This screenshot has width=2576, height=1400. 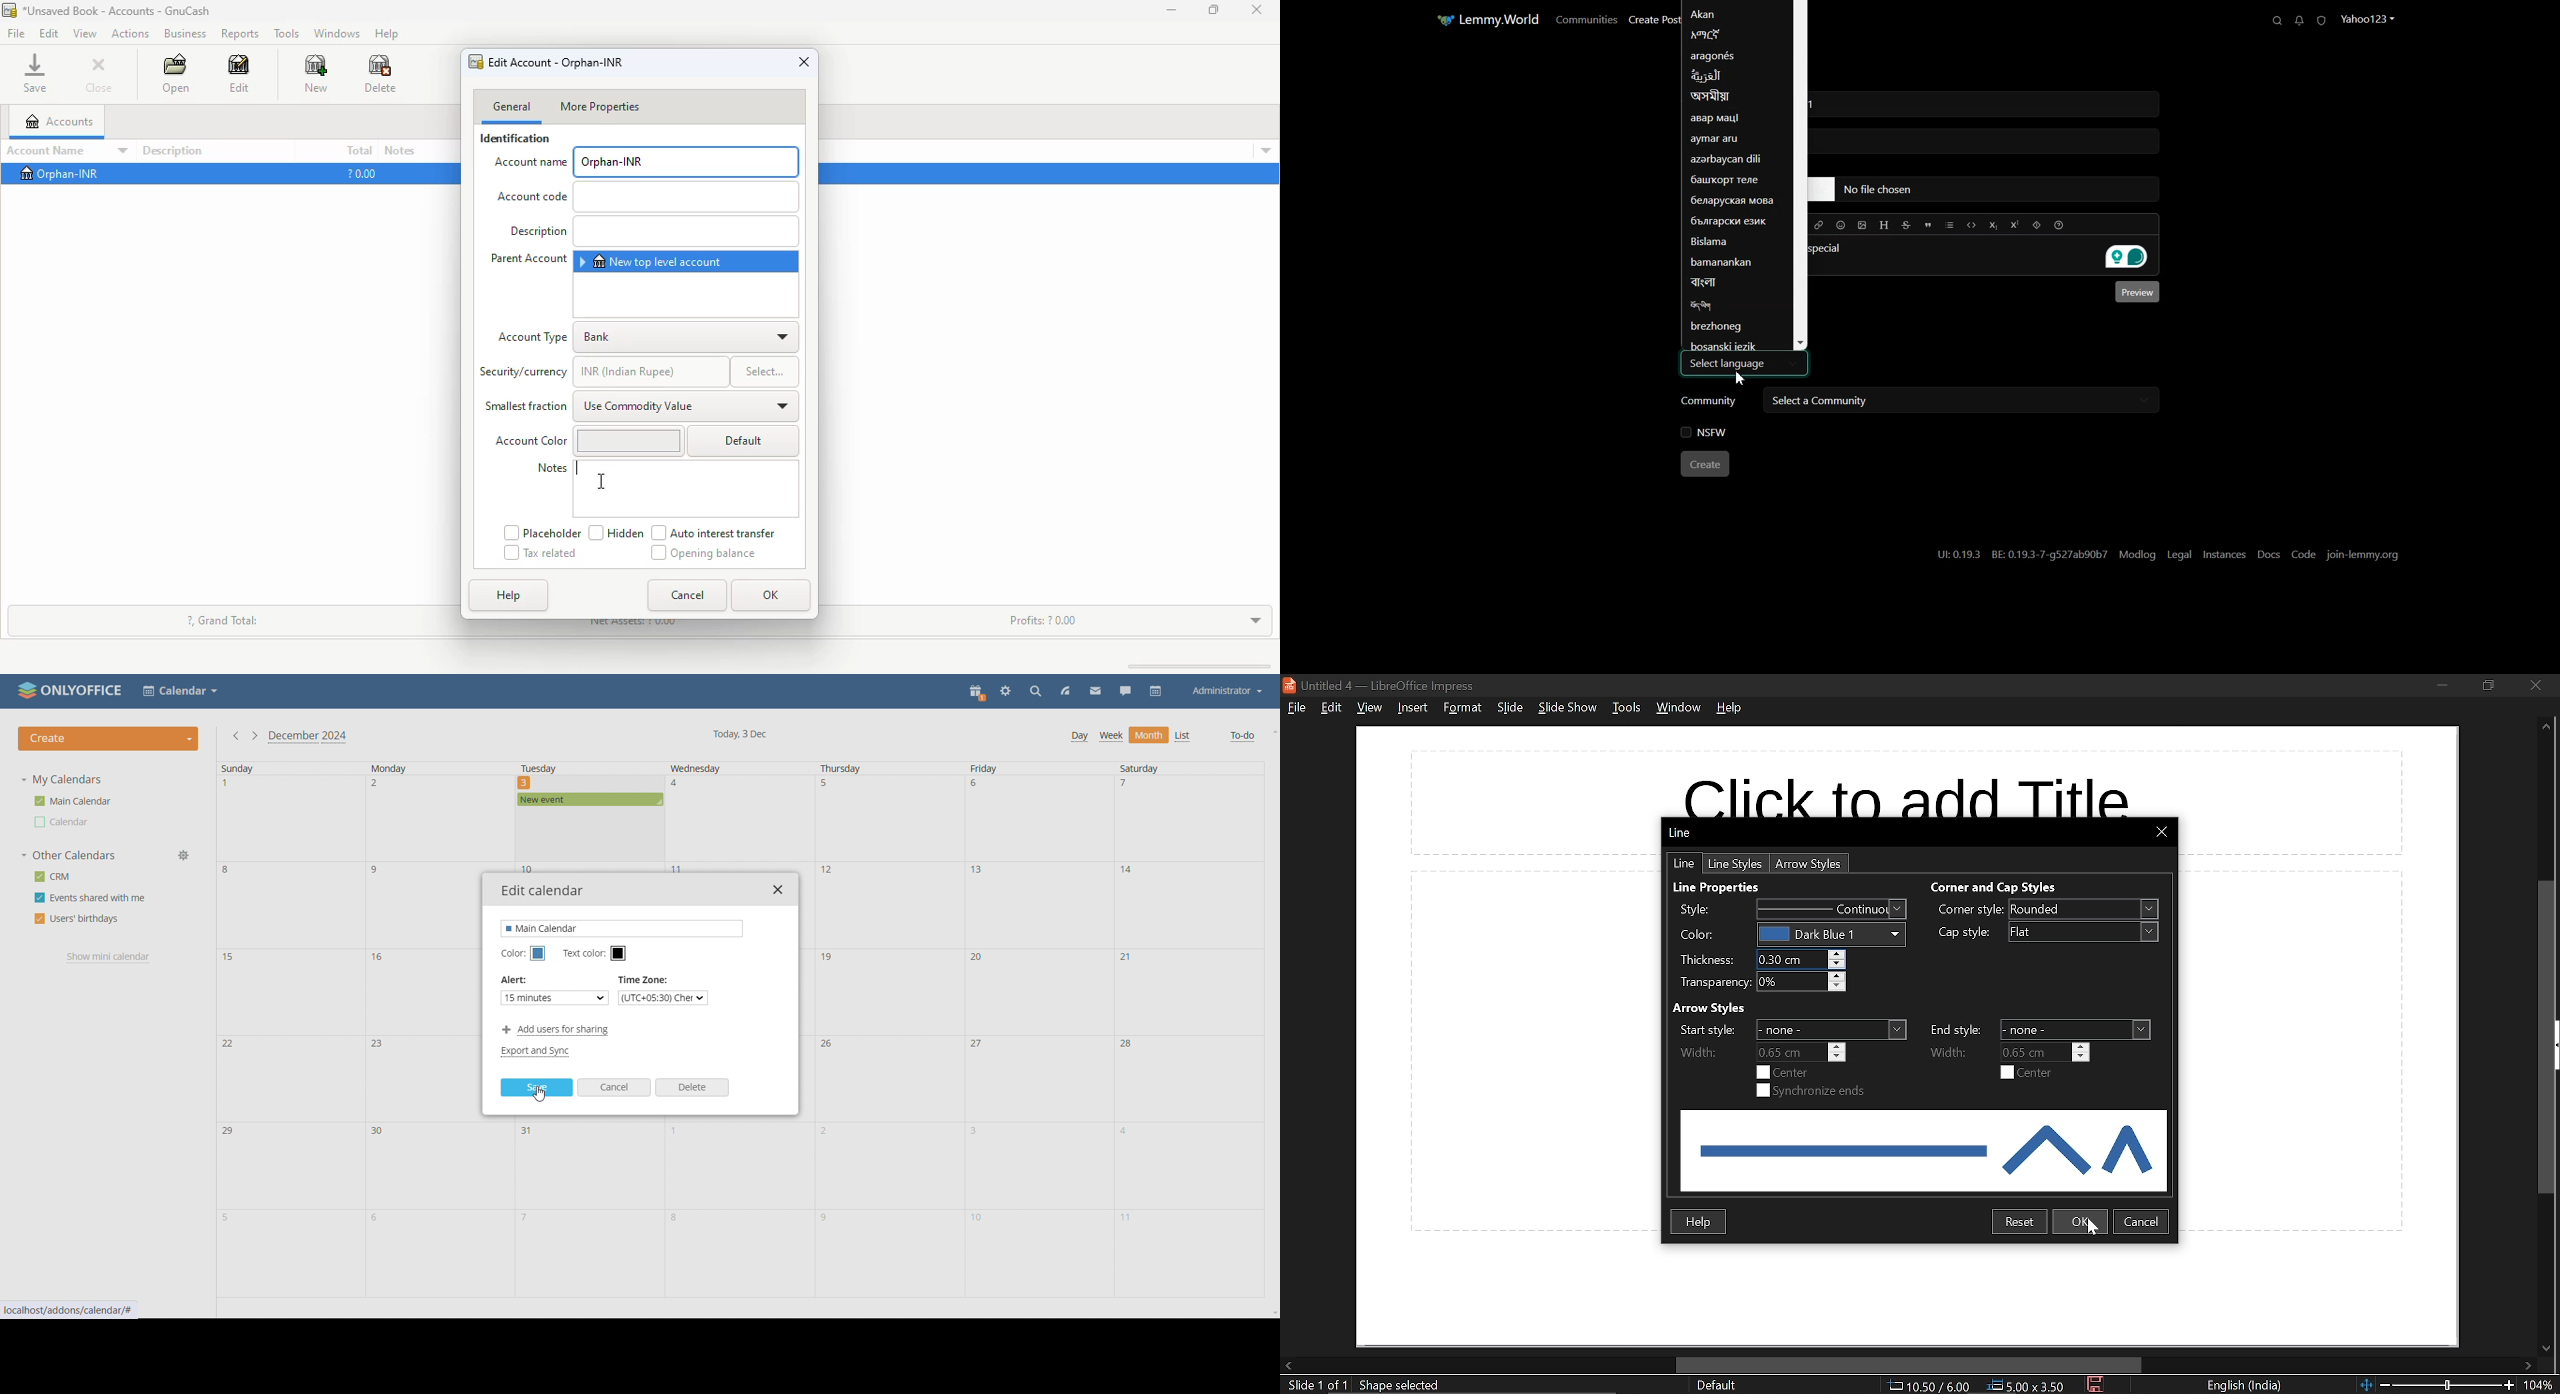 What do you see at coordinates (16, 33) in the screenshot?
I see `file` at bounding box center [16, 33].